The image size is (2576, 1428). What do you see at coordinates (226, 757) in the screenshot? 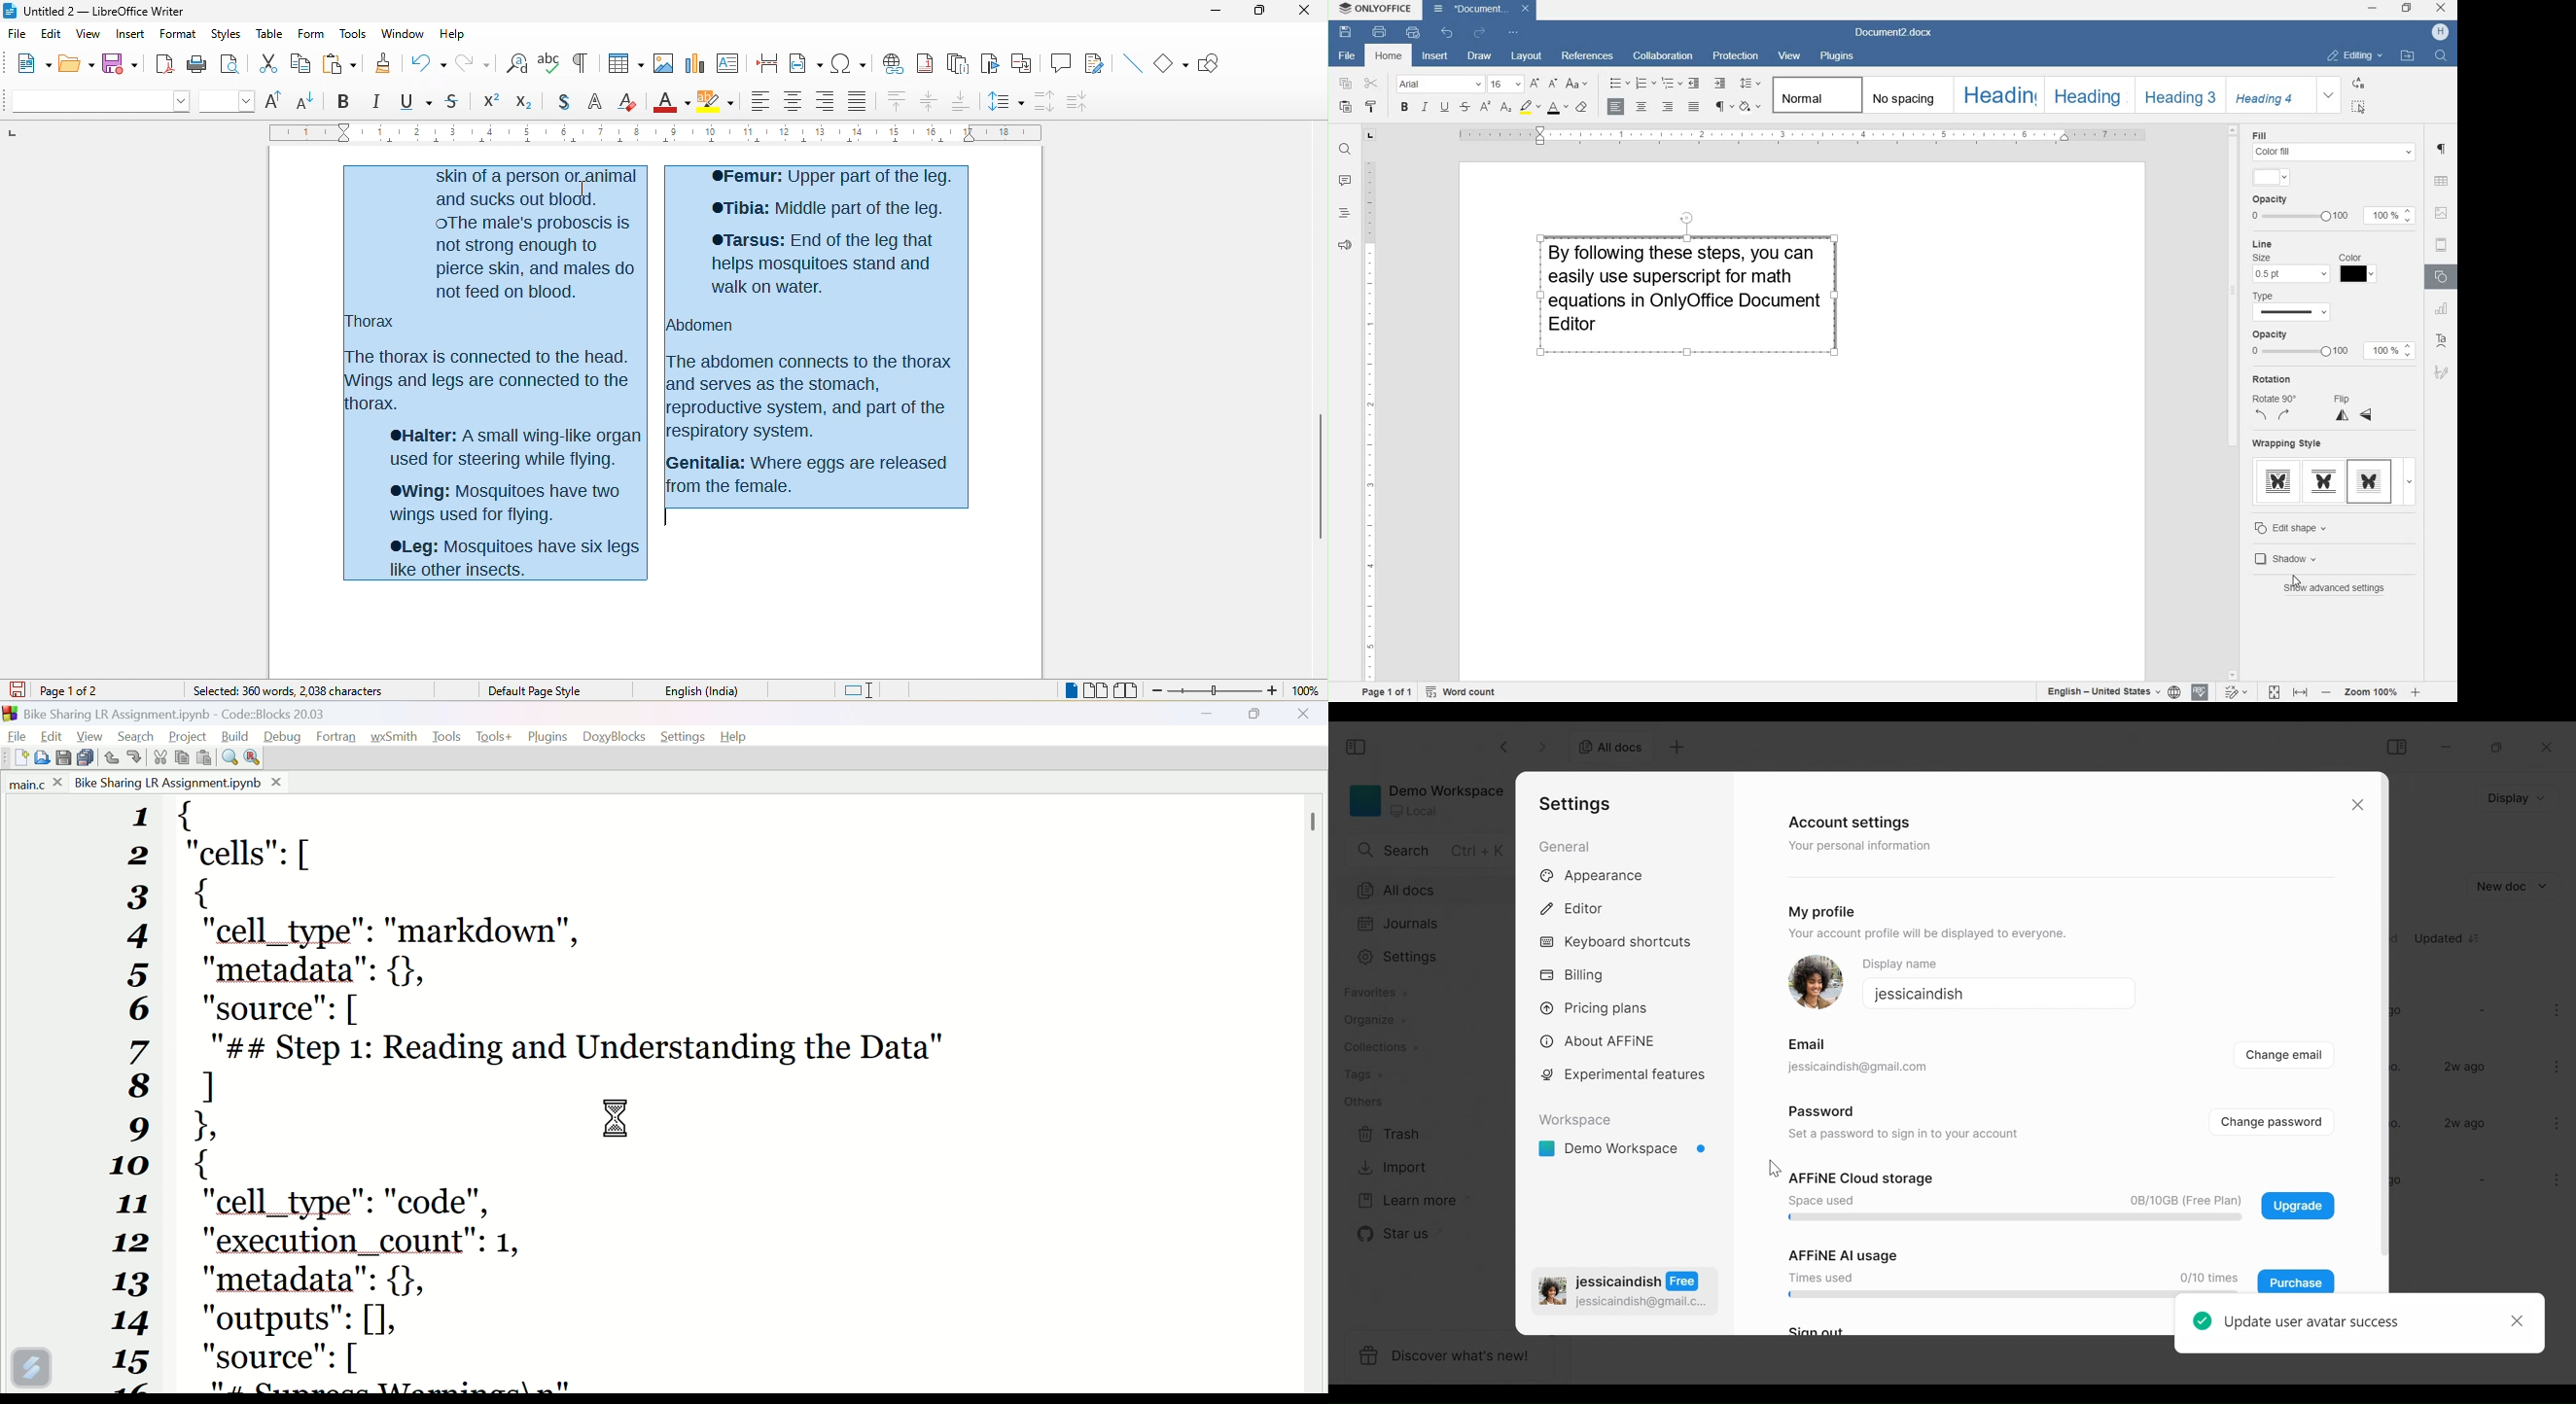
I see `Find` at bounding box center [226, 757].